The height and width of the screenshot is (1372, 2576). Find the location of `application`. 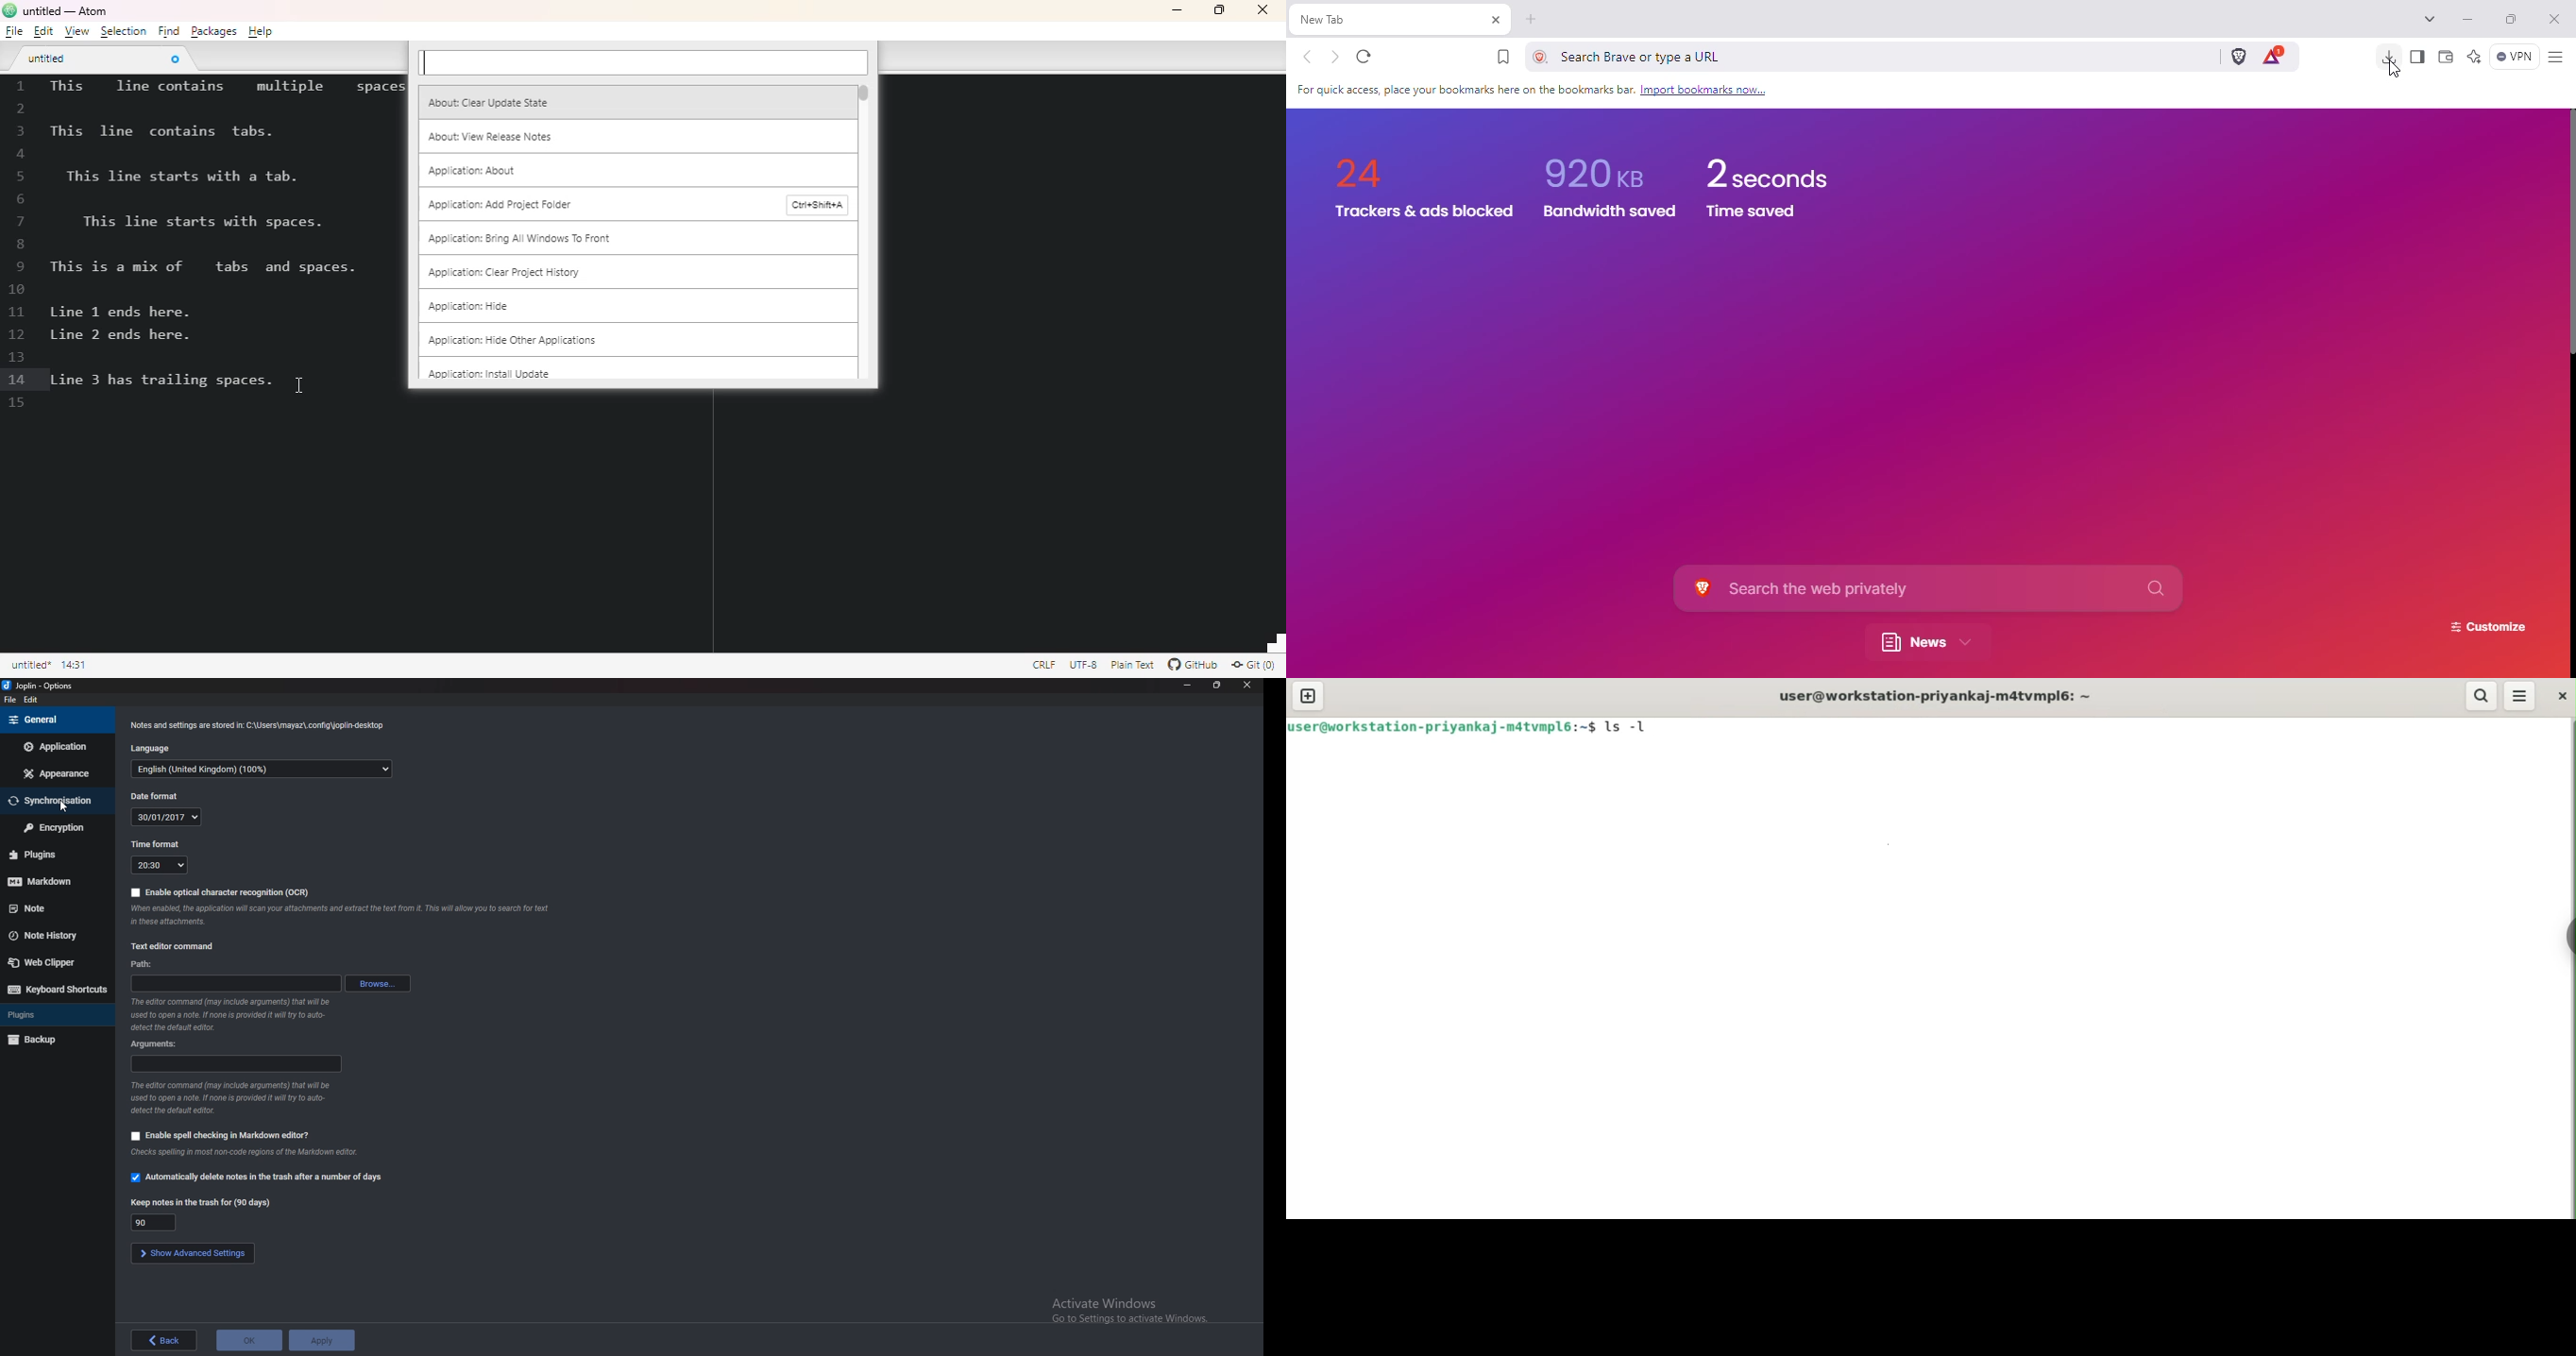

application is located at coordinates (57, 748).